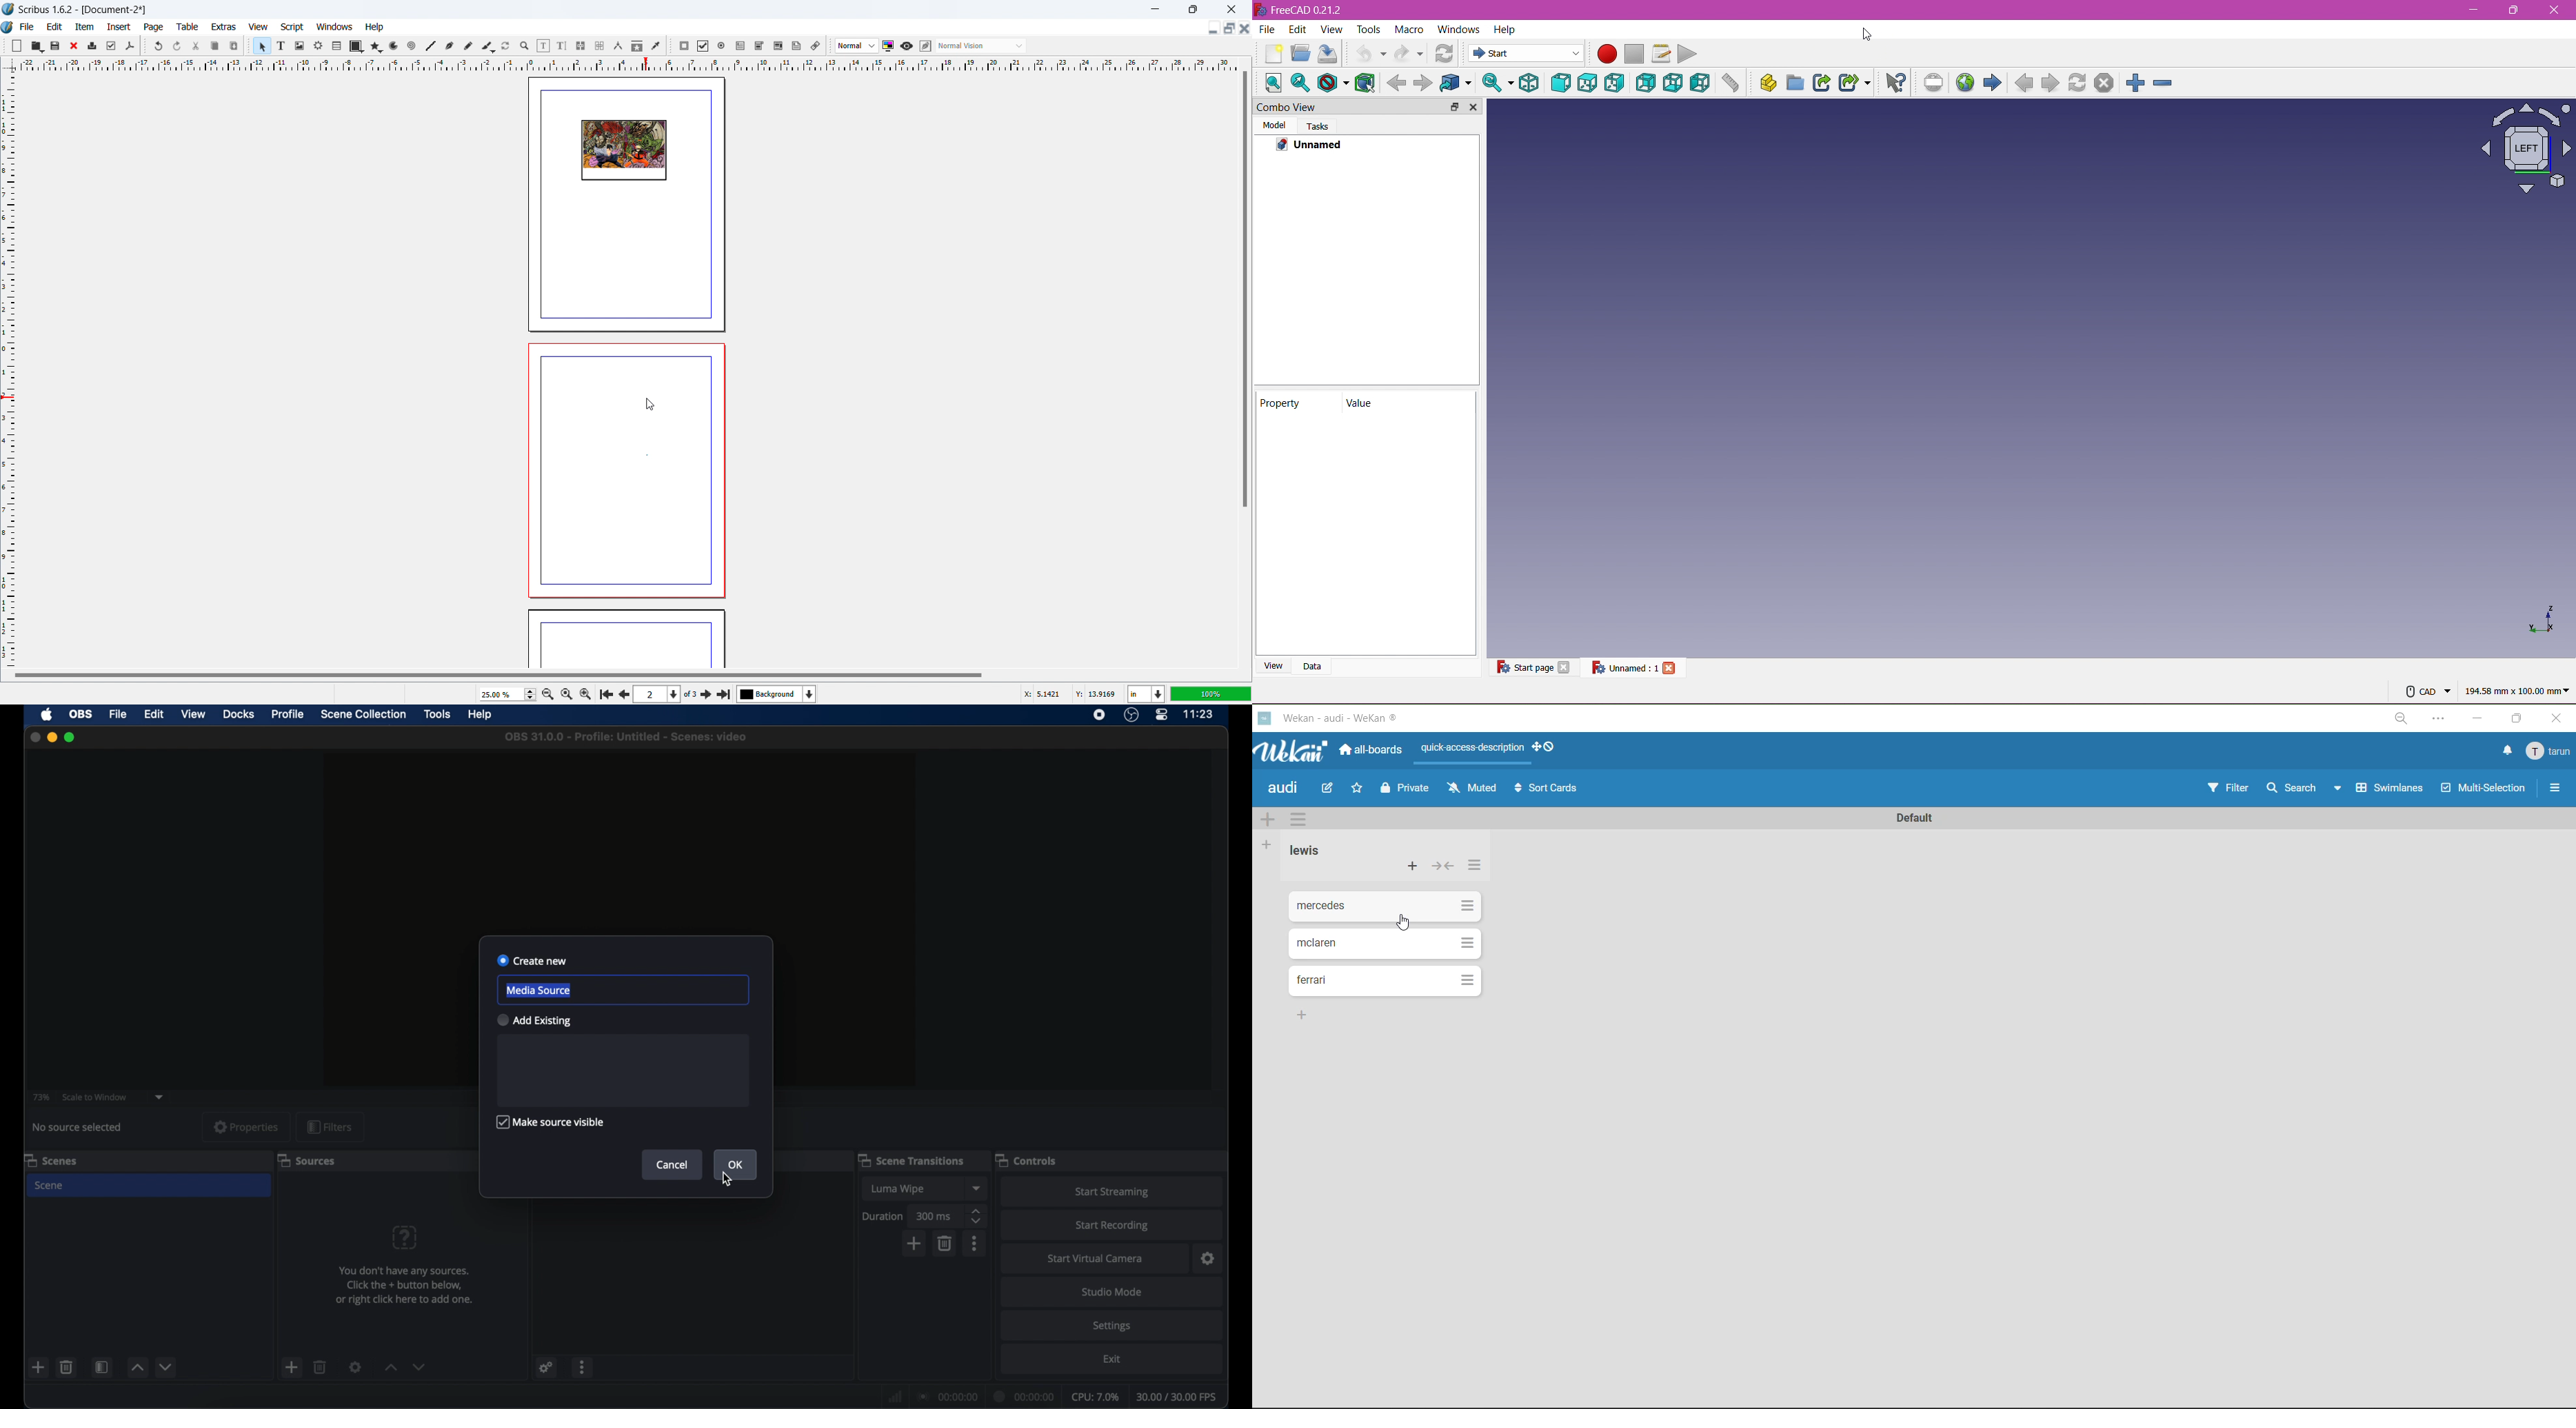  I want to click on luma wipe, so click(898, 1189).